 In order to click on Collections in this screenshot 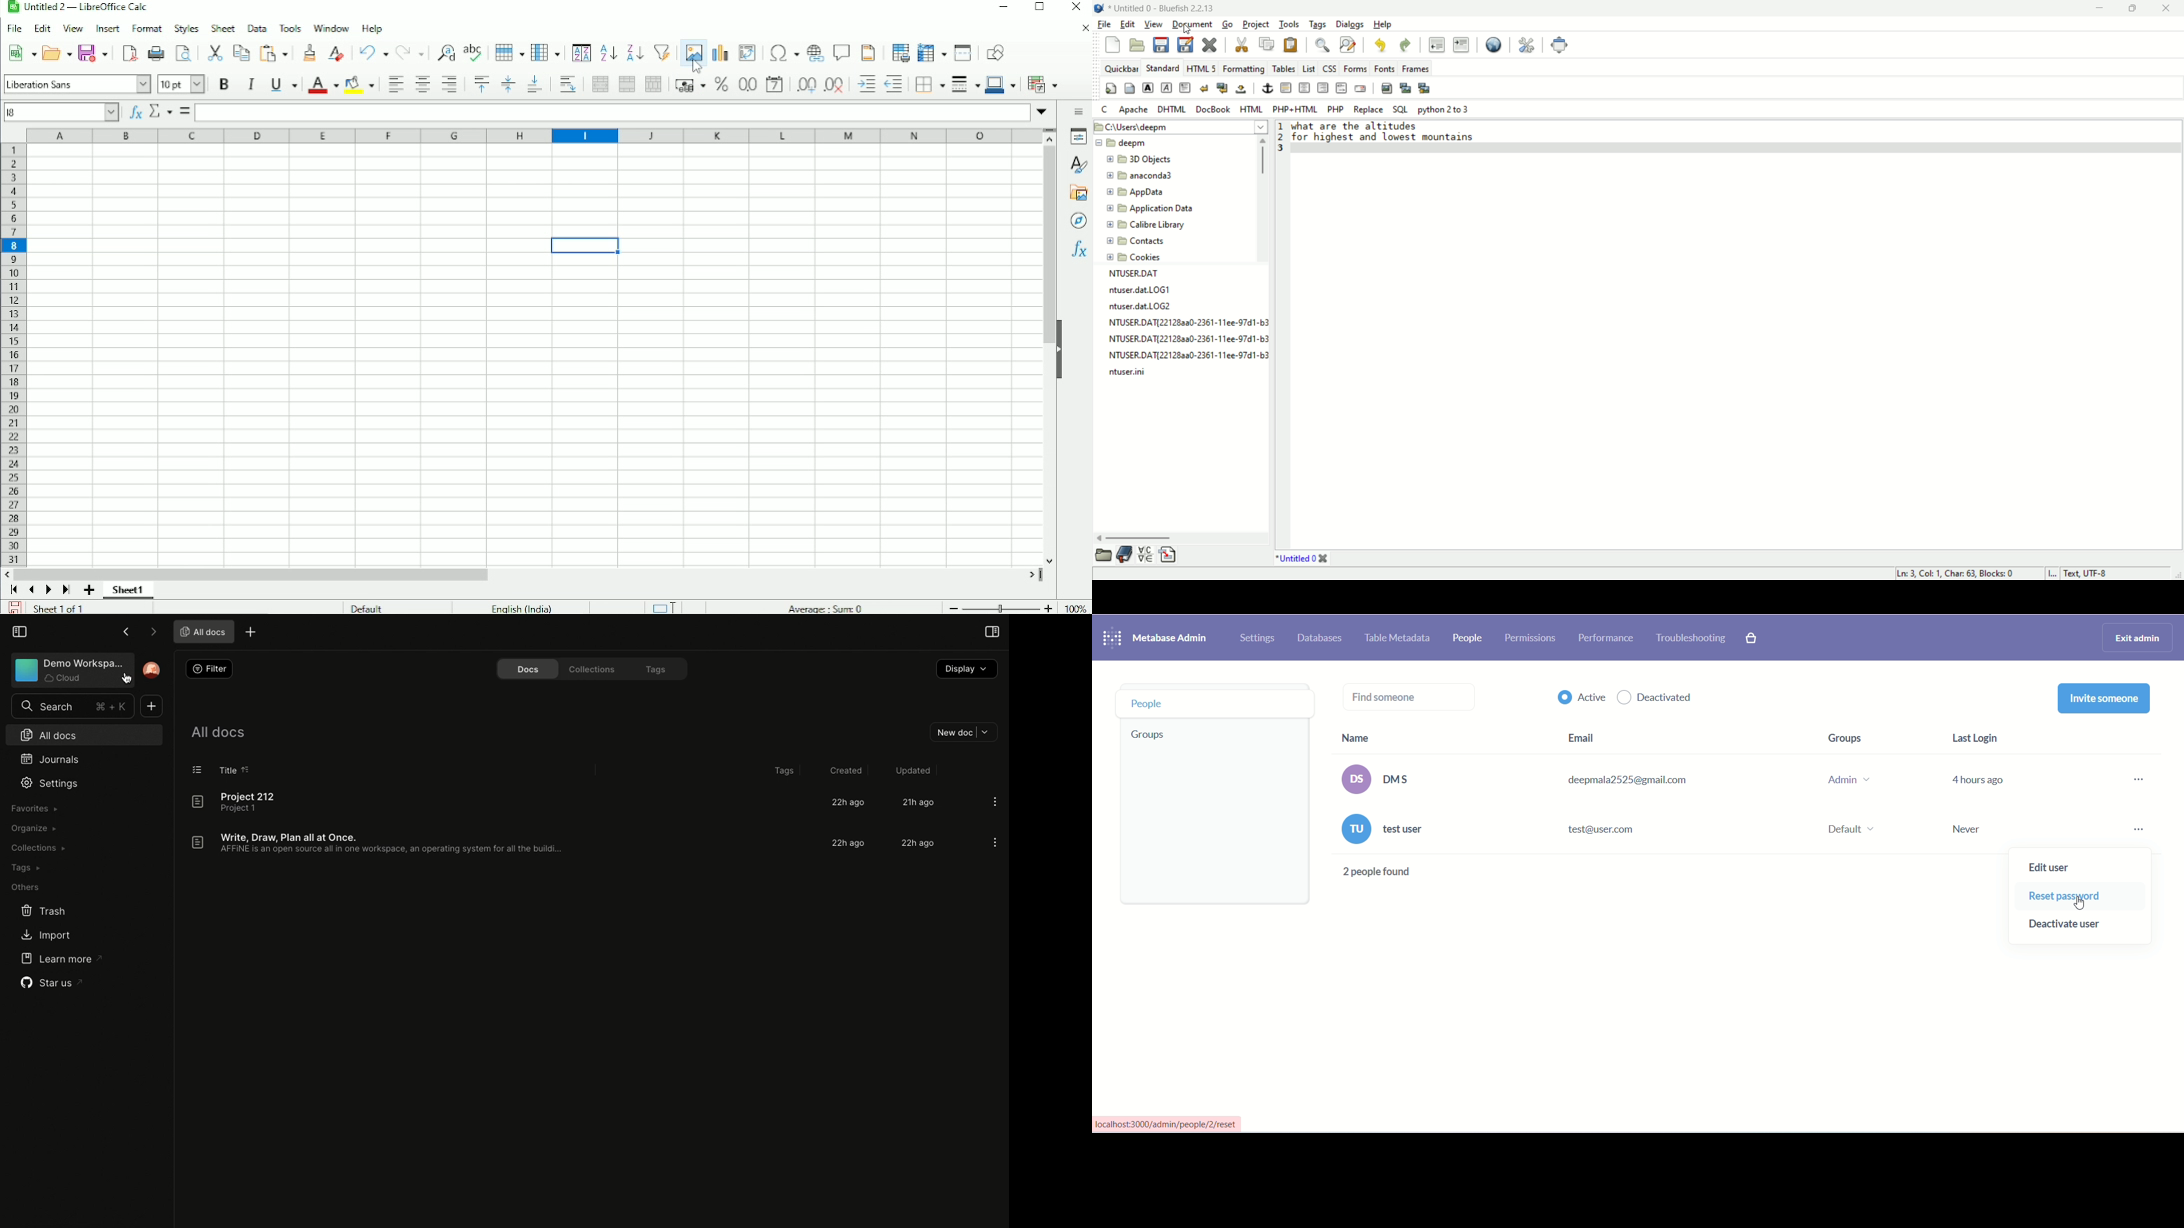, I will do `click(37, 848)`.